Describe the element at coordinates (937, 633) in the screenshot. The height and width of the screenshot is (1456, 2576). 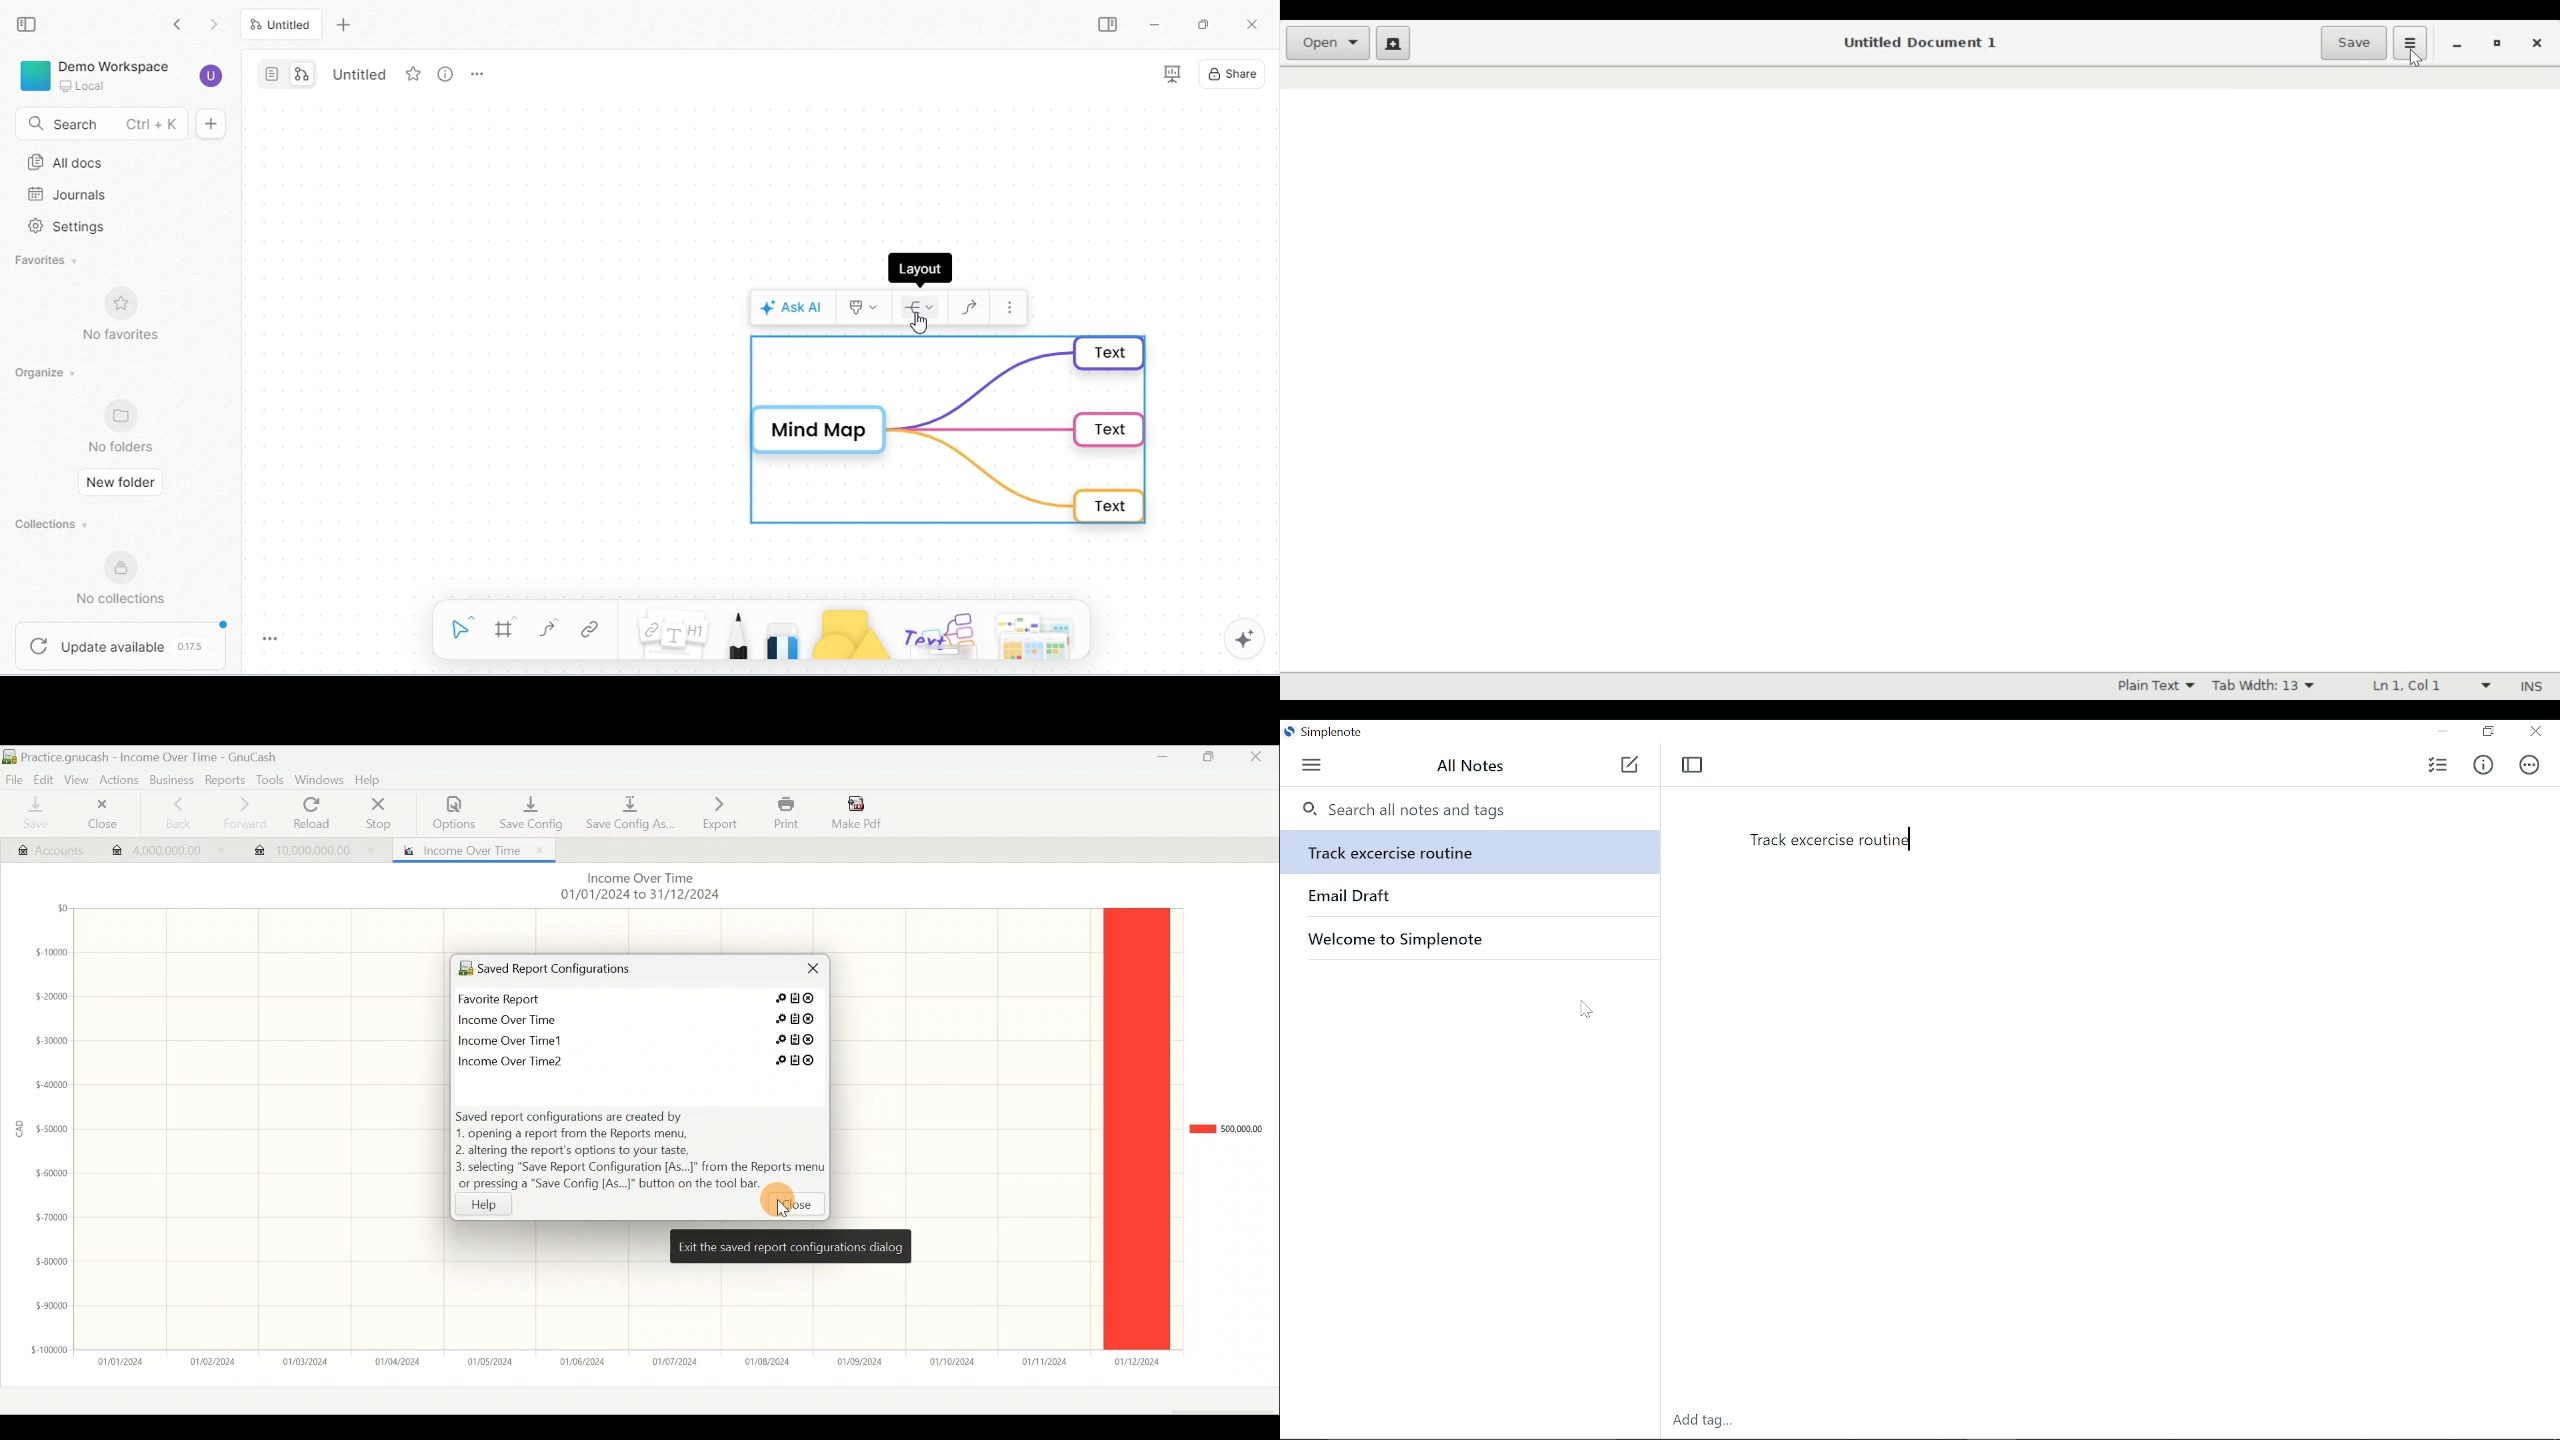
I see `others` at that location.